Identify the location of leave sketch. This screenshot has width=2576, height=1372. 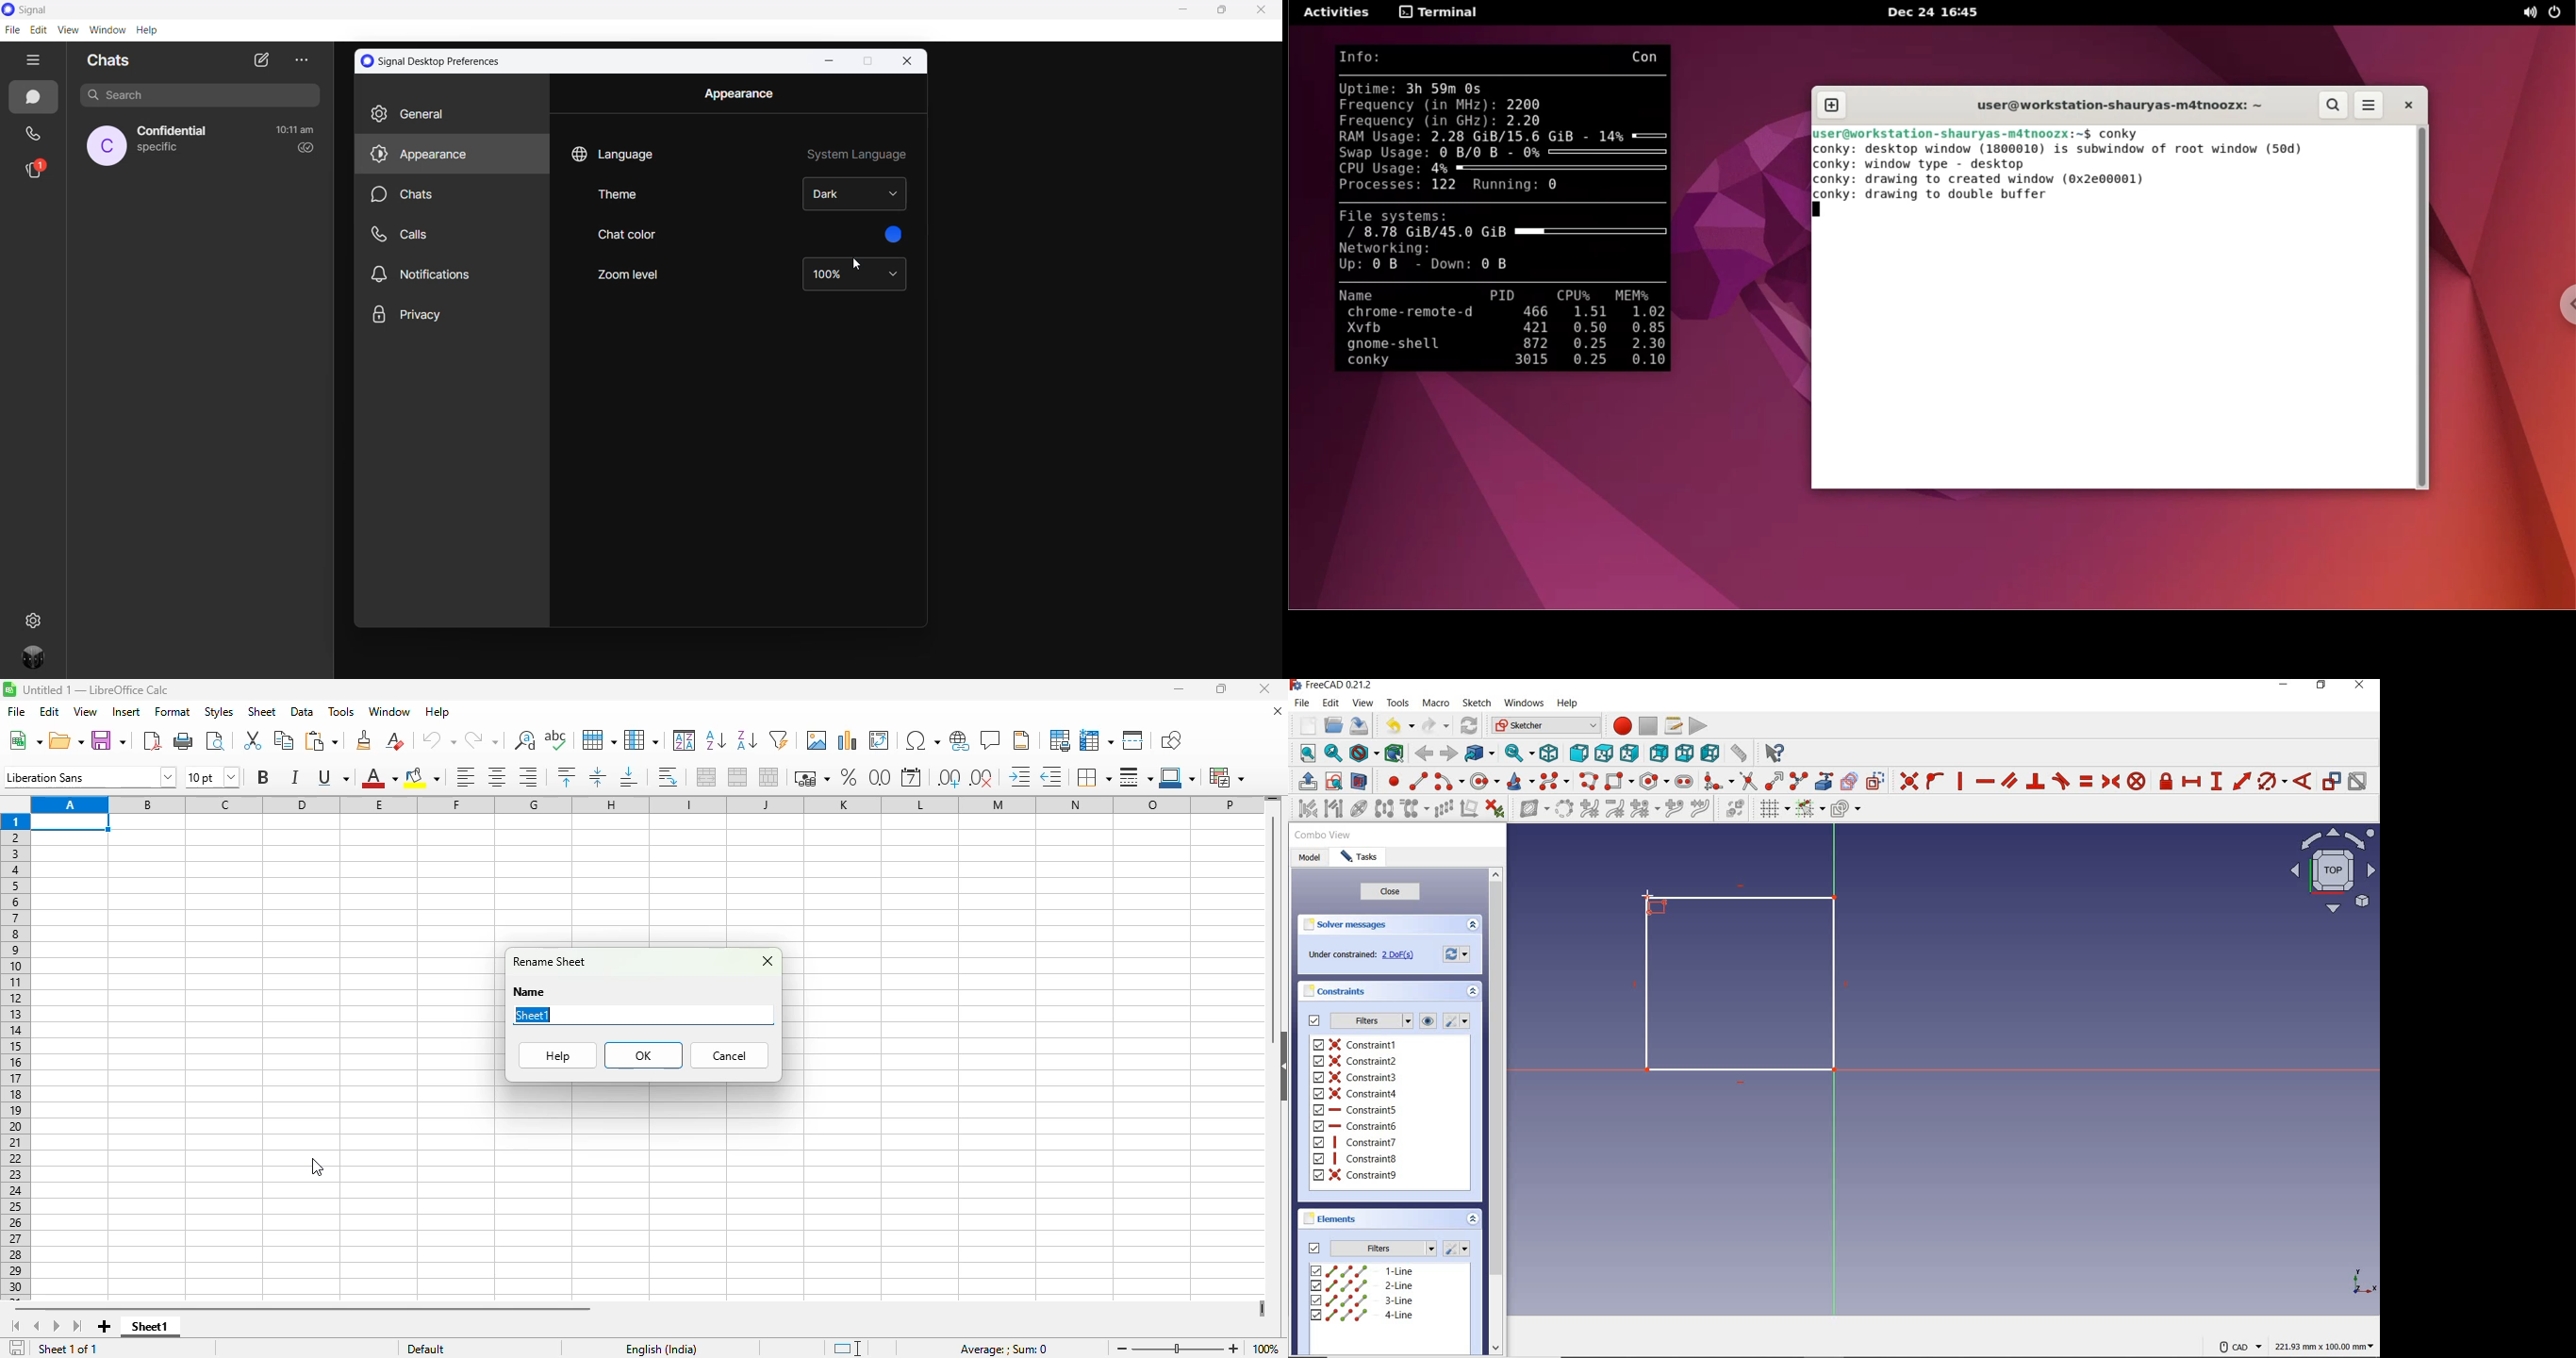
(1304, 782).